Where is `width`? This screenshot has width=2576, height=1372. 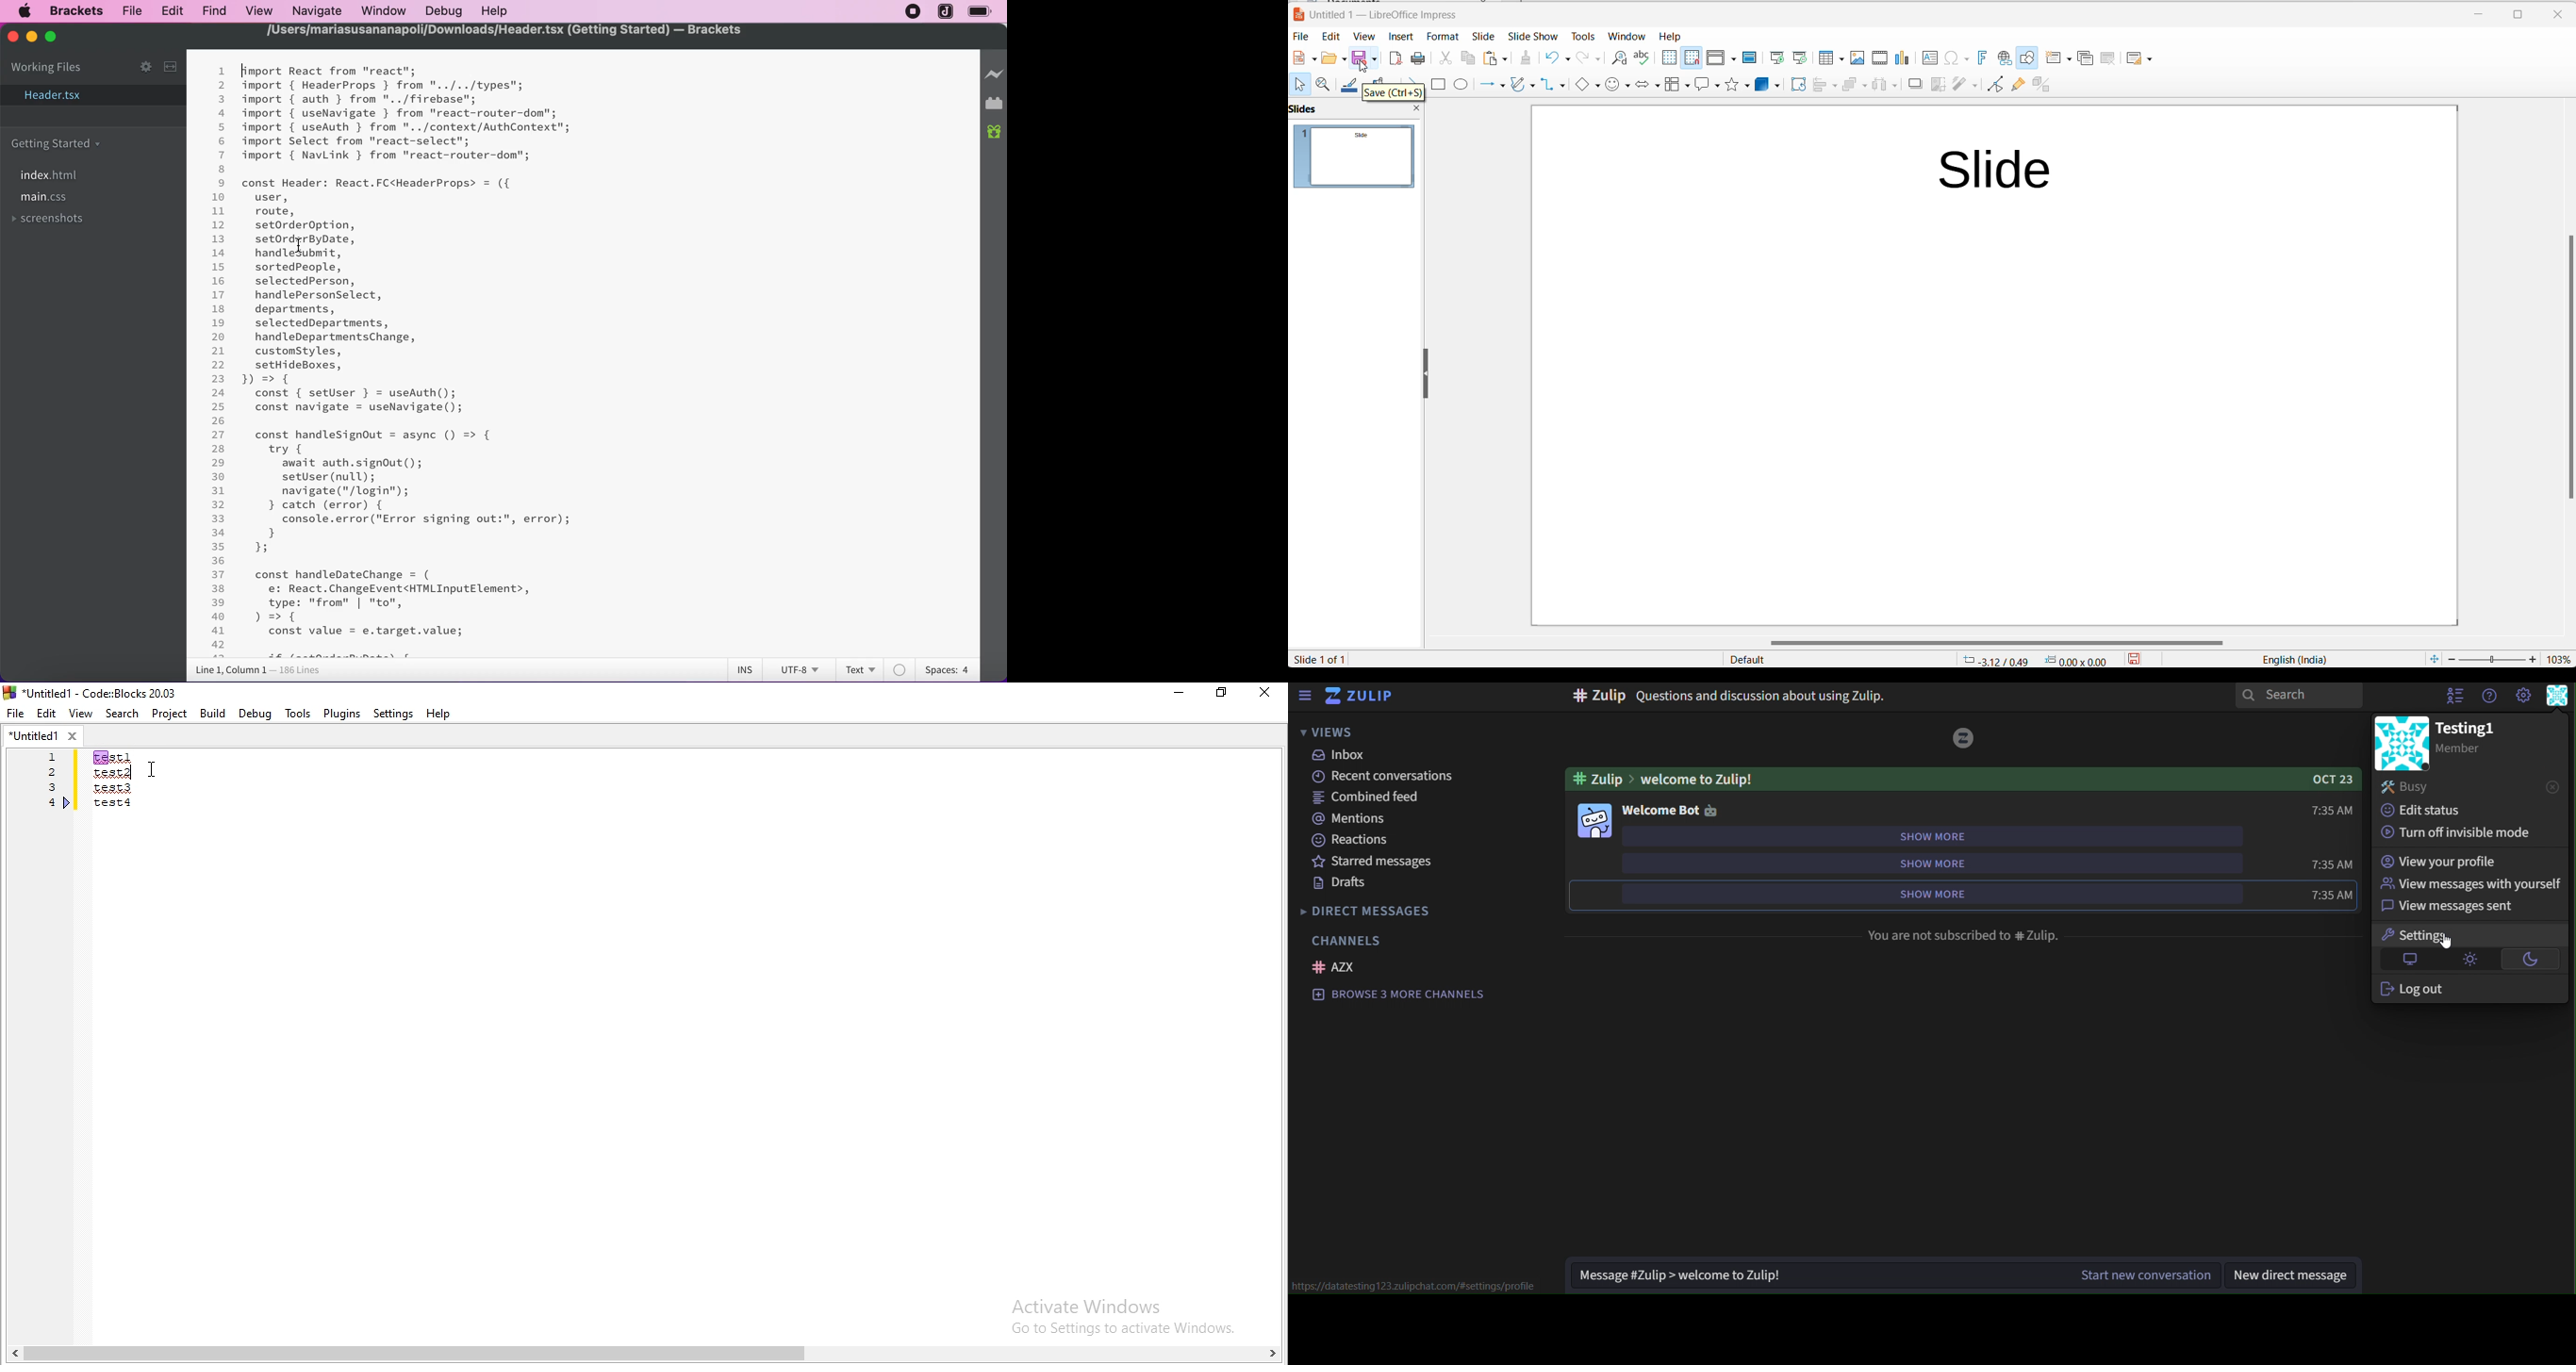 width is located at coordinates (173, 64).